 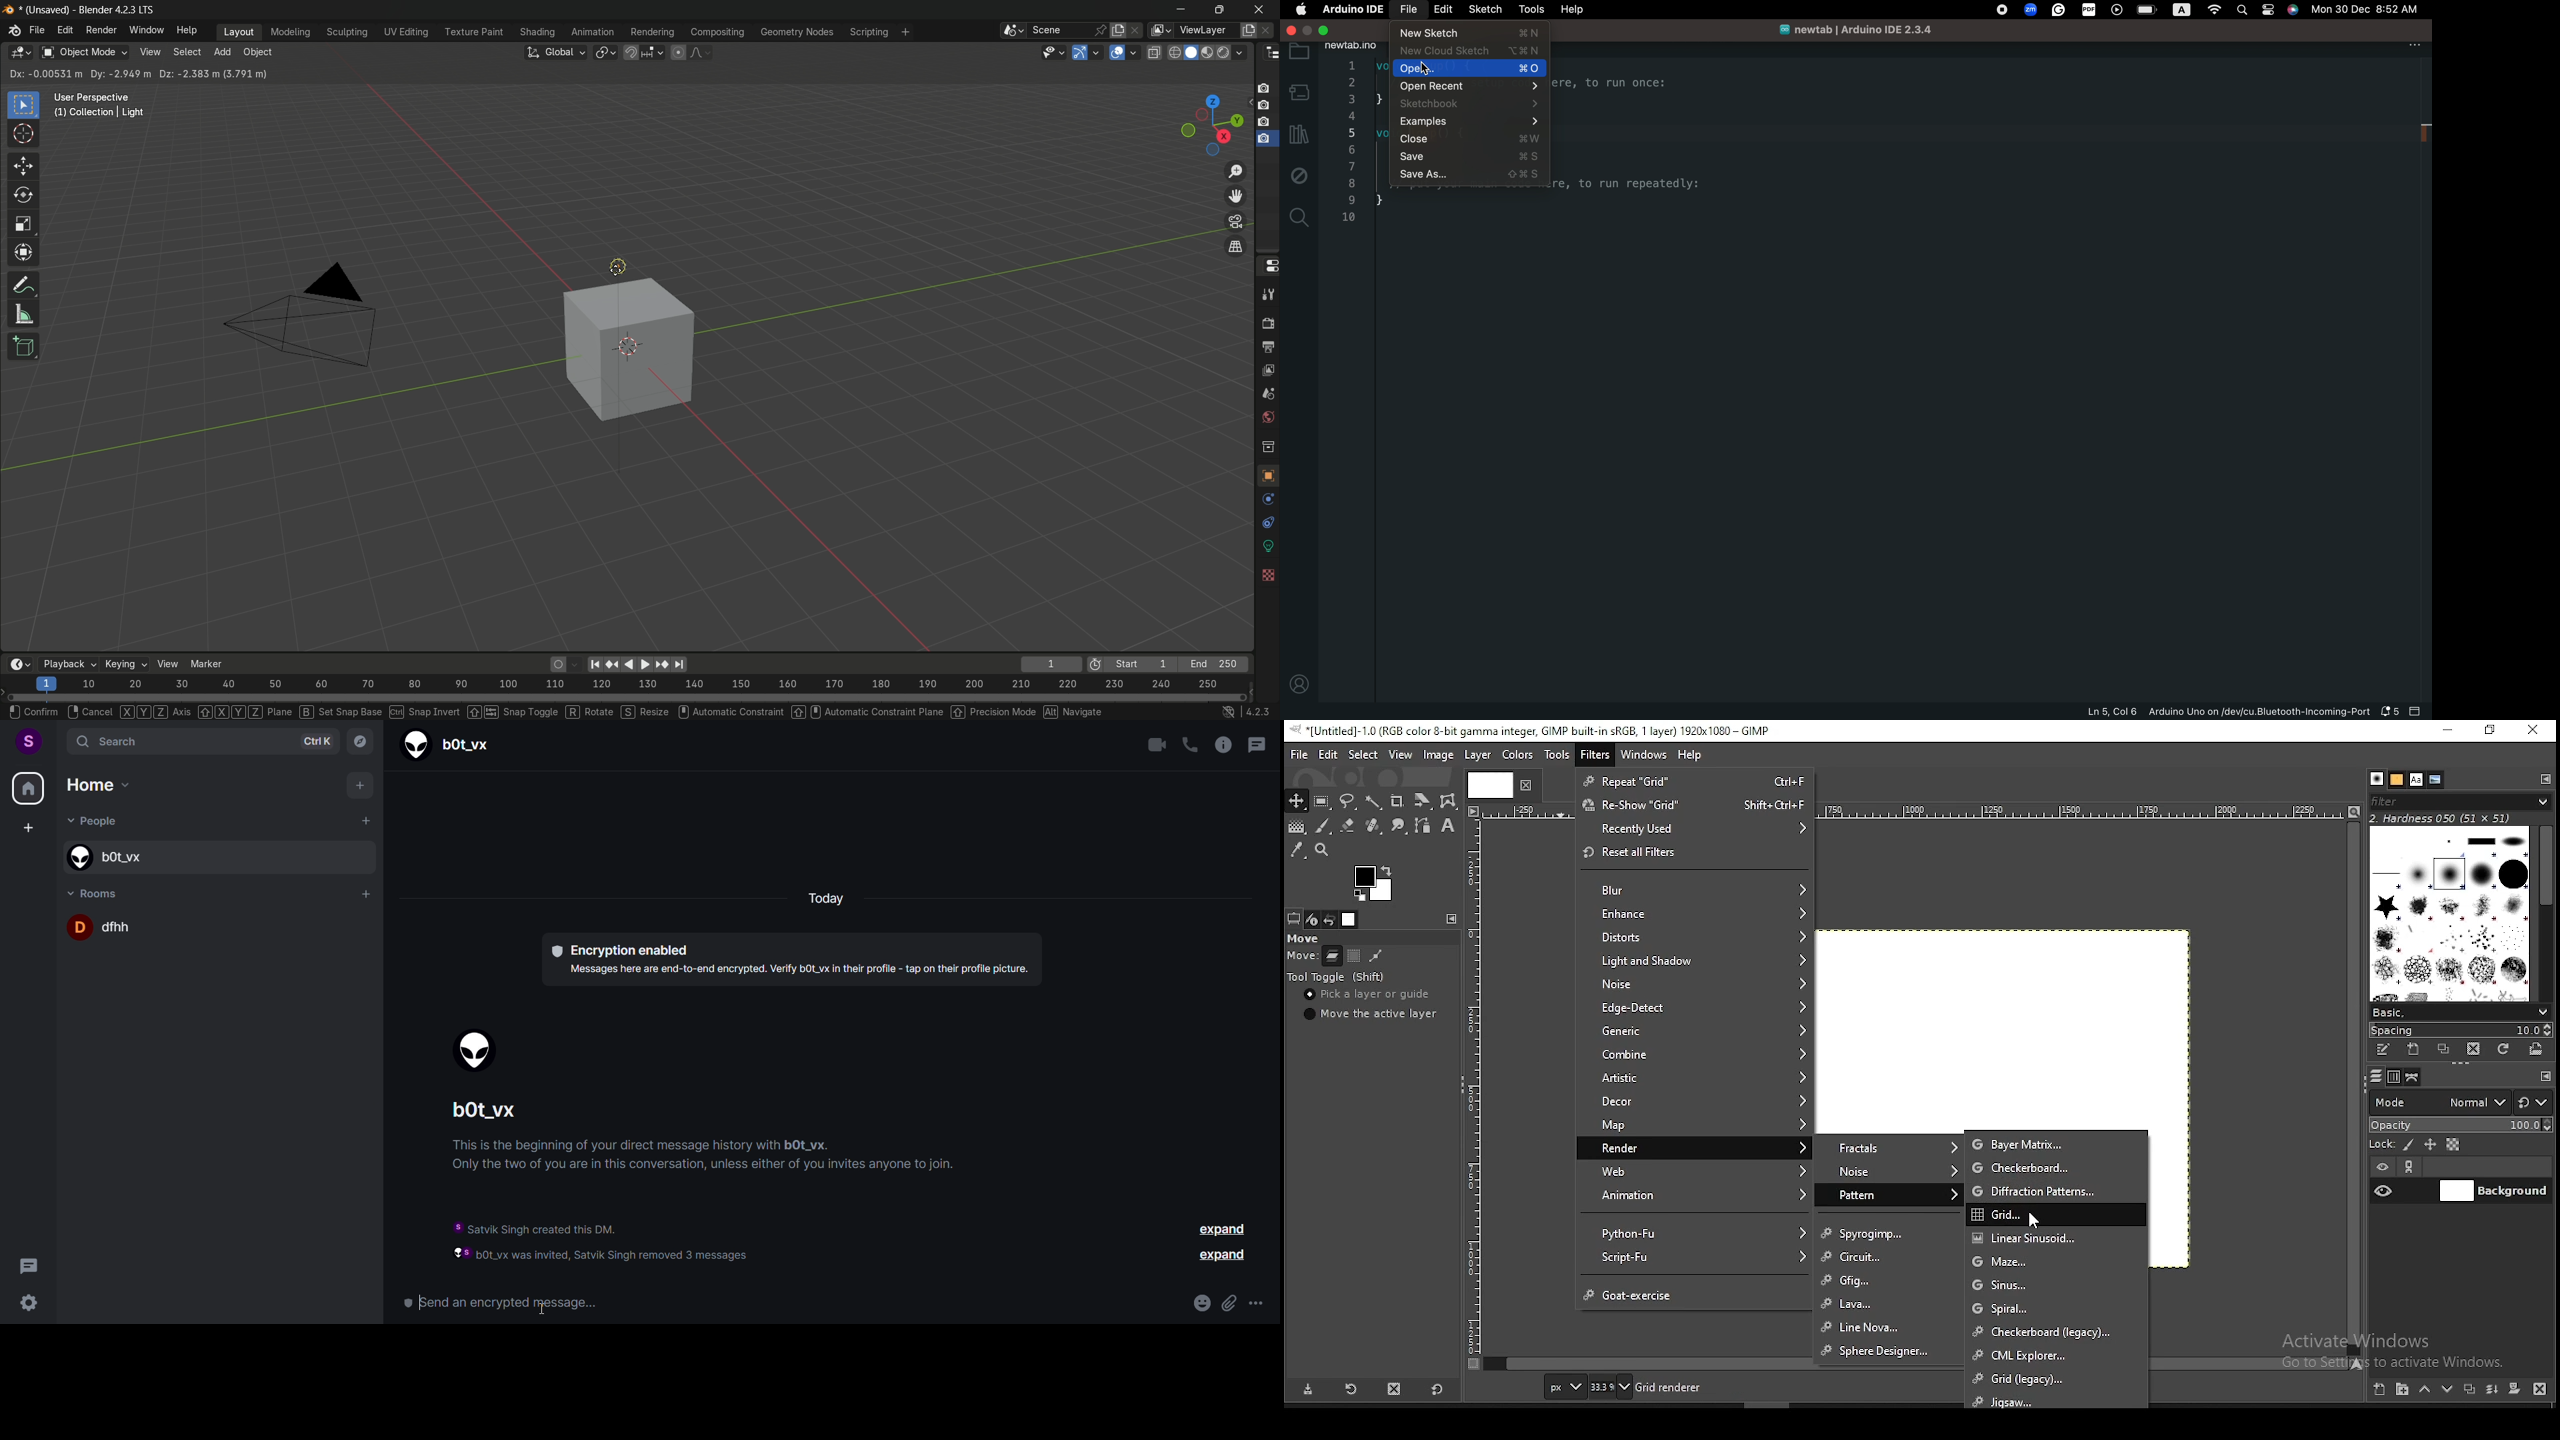 What do you see at coordinates (594, 663) in the screenshot?
I see `jump to endpoint` at bounding box center [594, 663].